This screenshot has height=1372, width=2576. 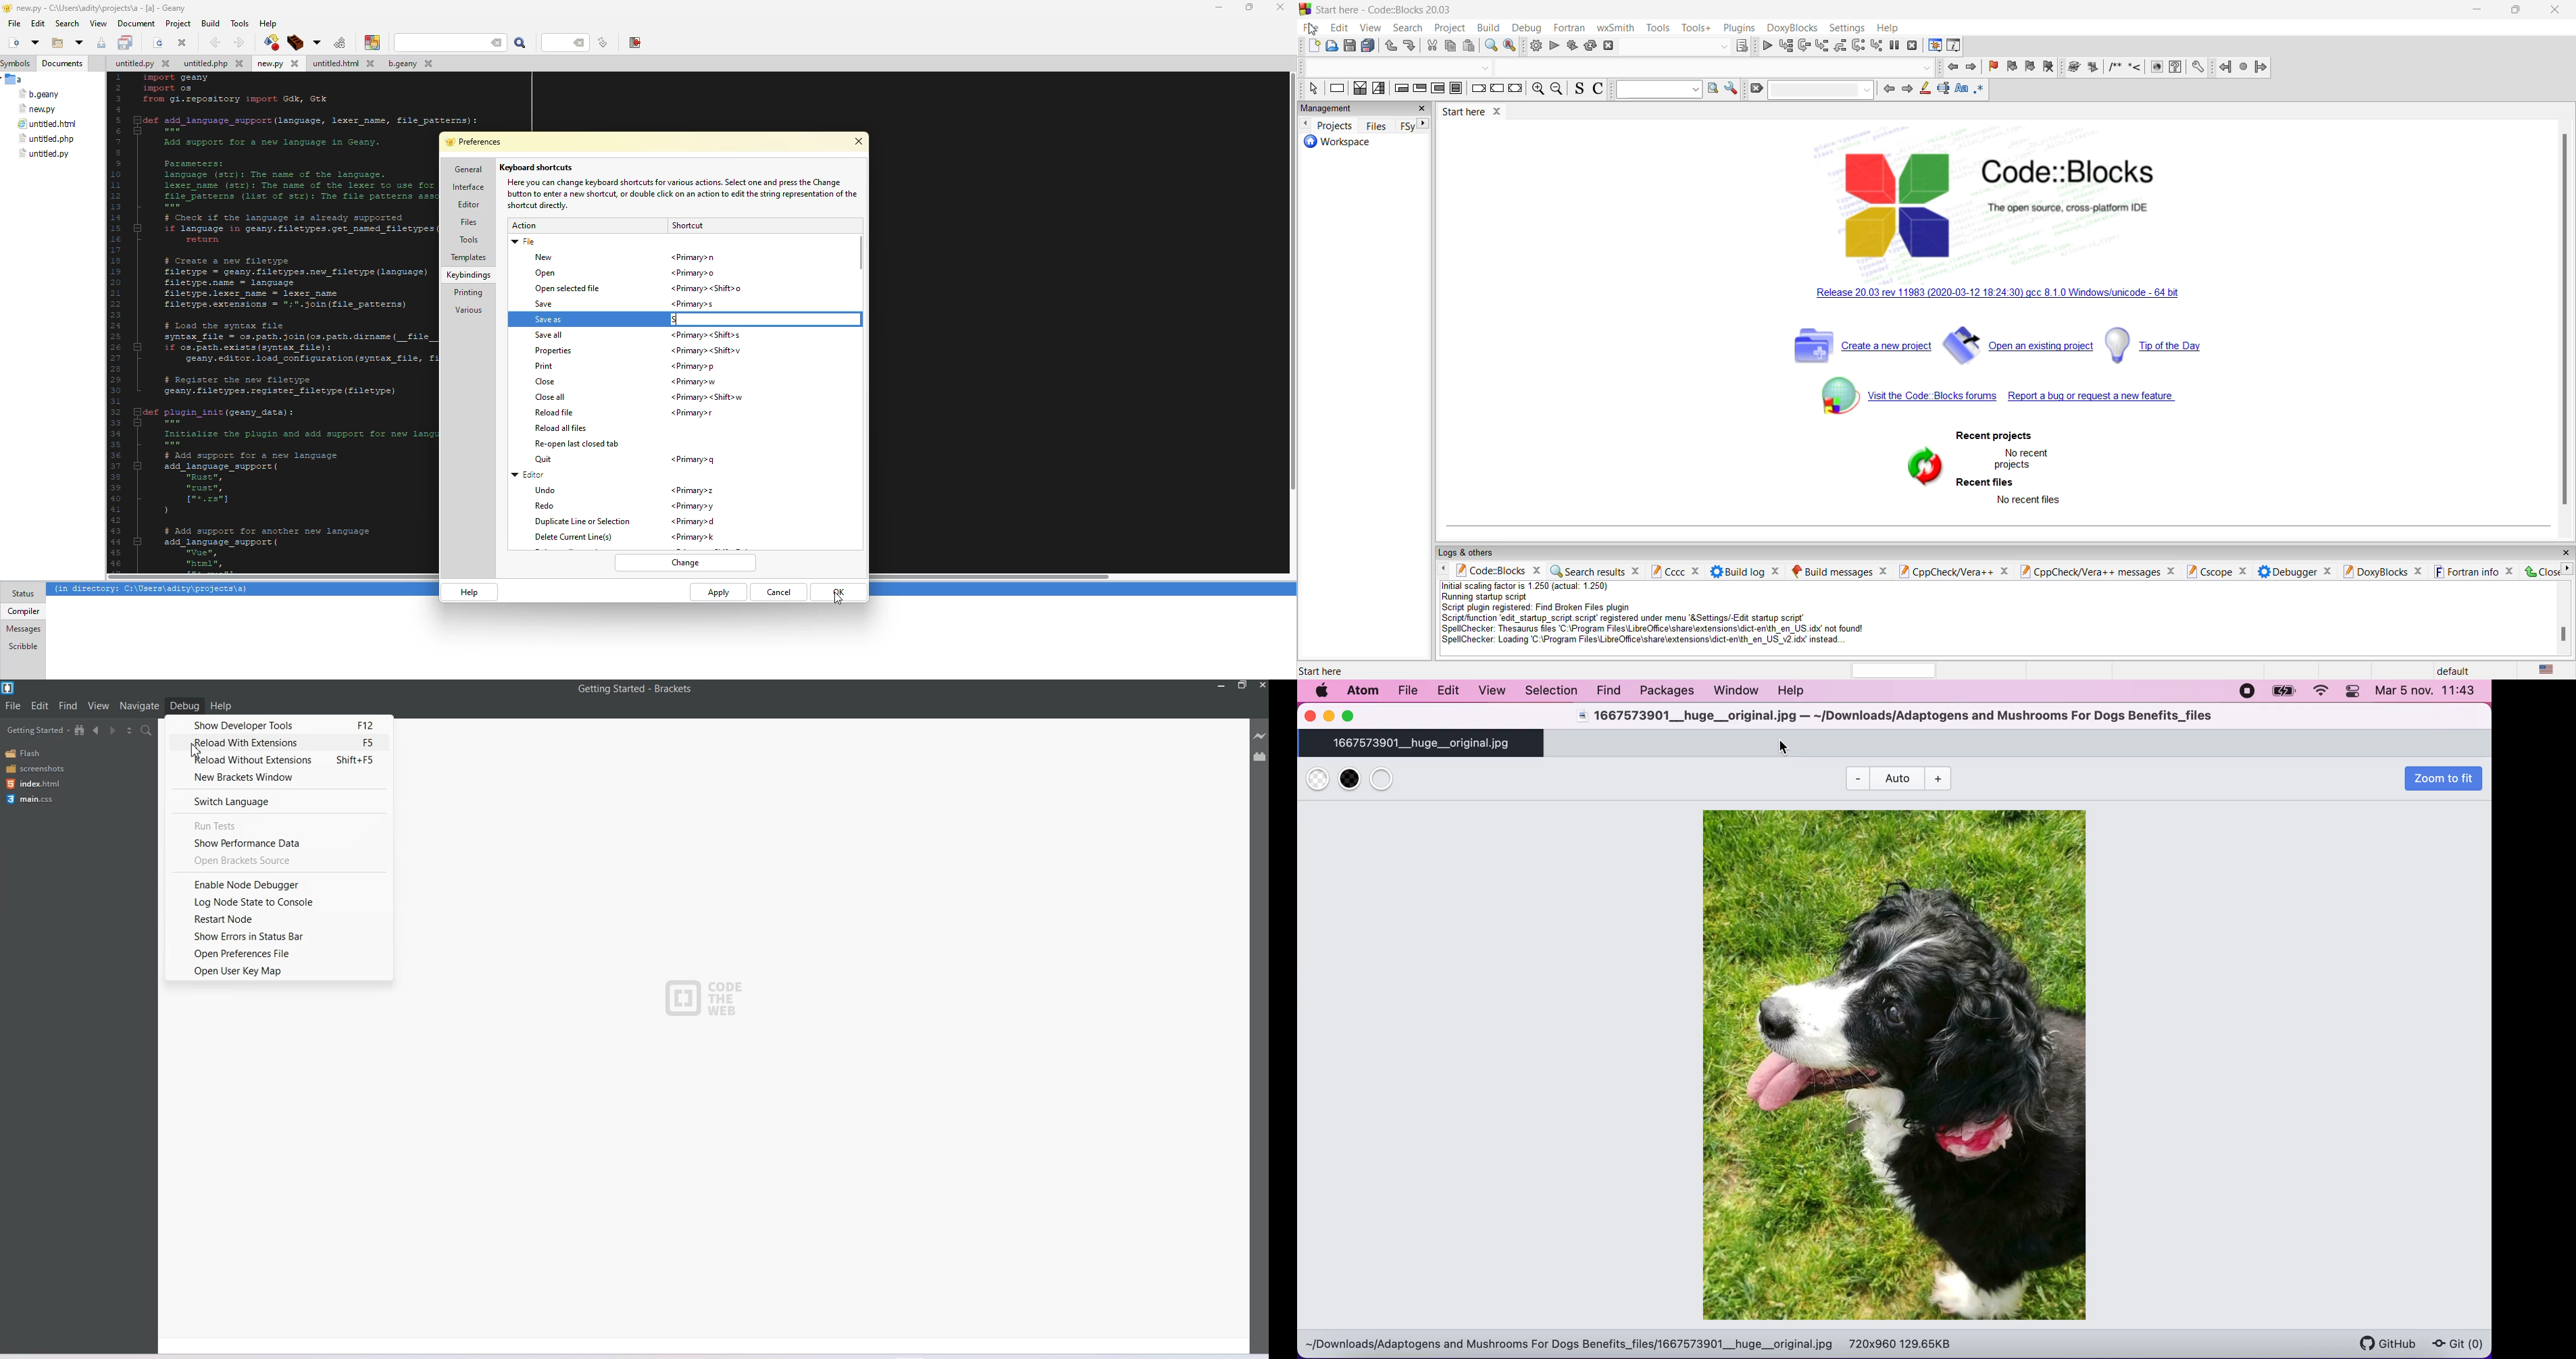 I want to click on close, so click(x=182, y=43).